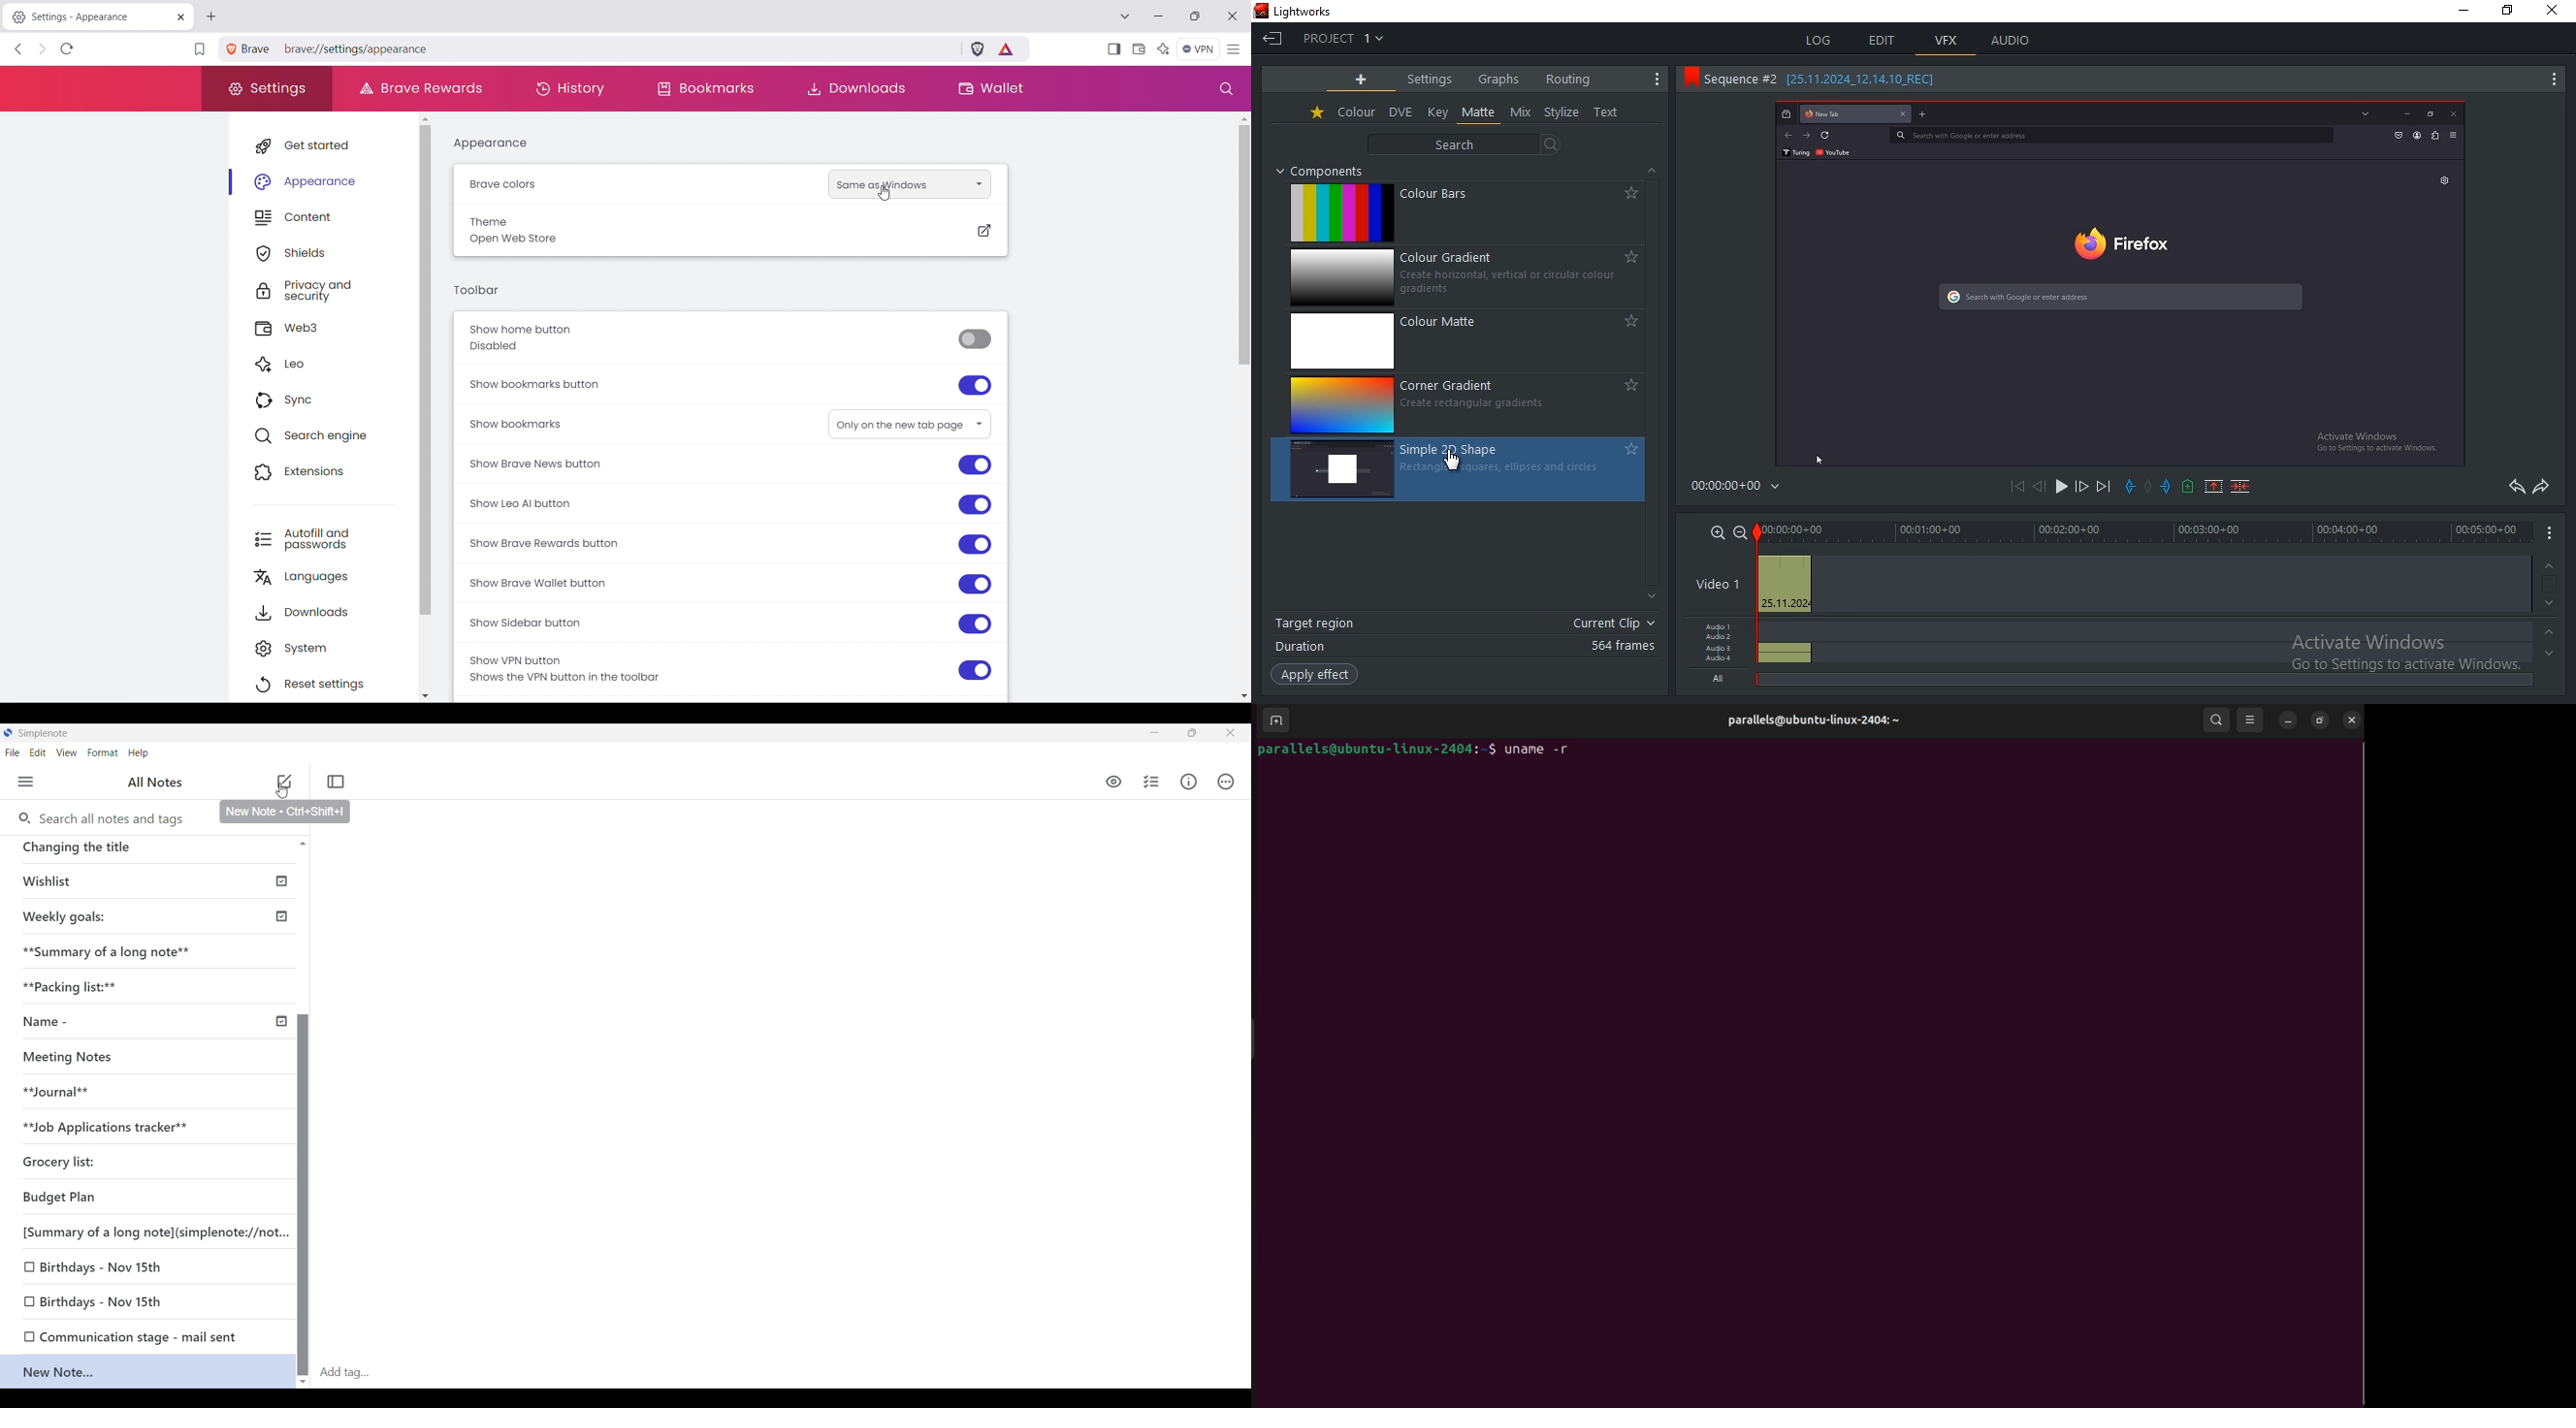 Image resolution: width=2576 pixels, height=1428 pixels. What do you see at coordinates (331, 143) in the screenshot?
I see `get started` at bounding box center [331, 143].